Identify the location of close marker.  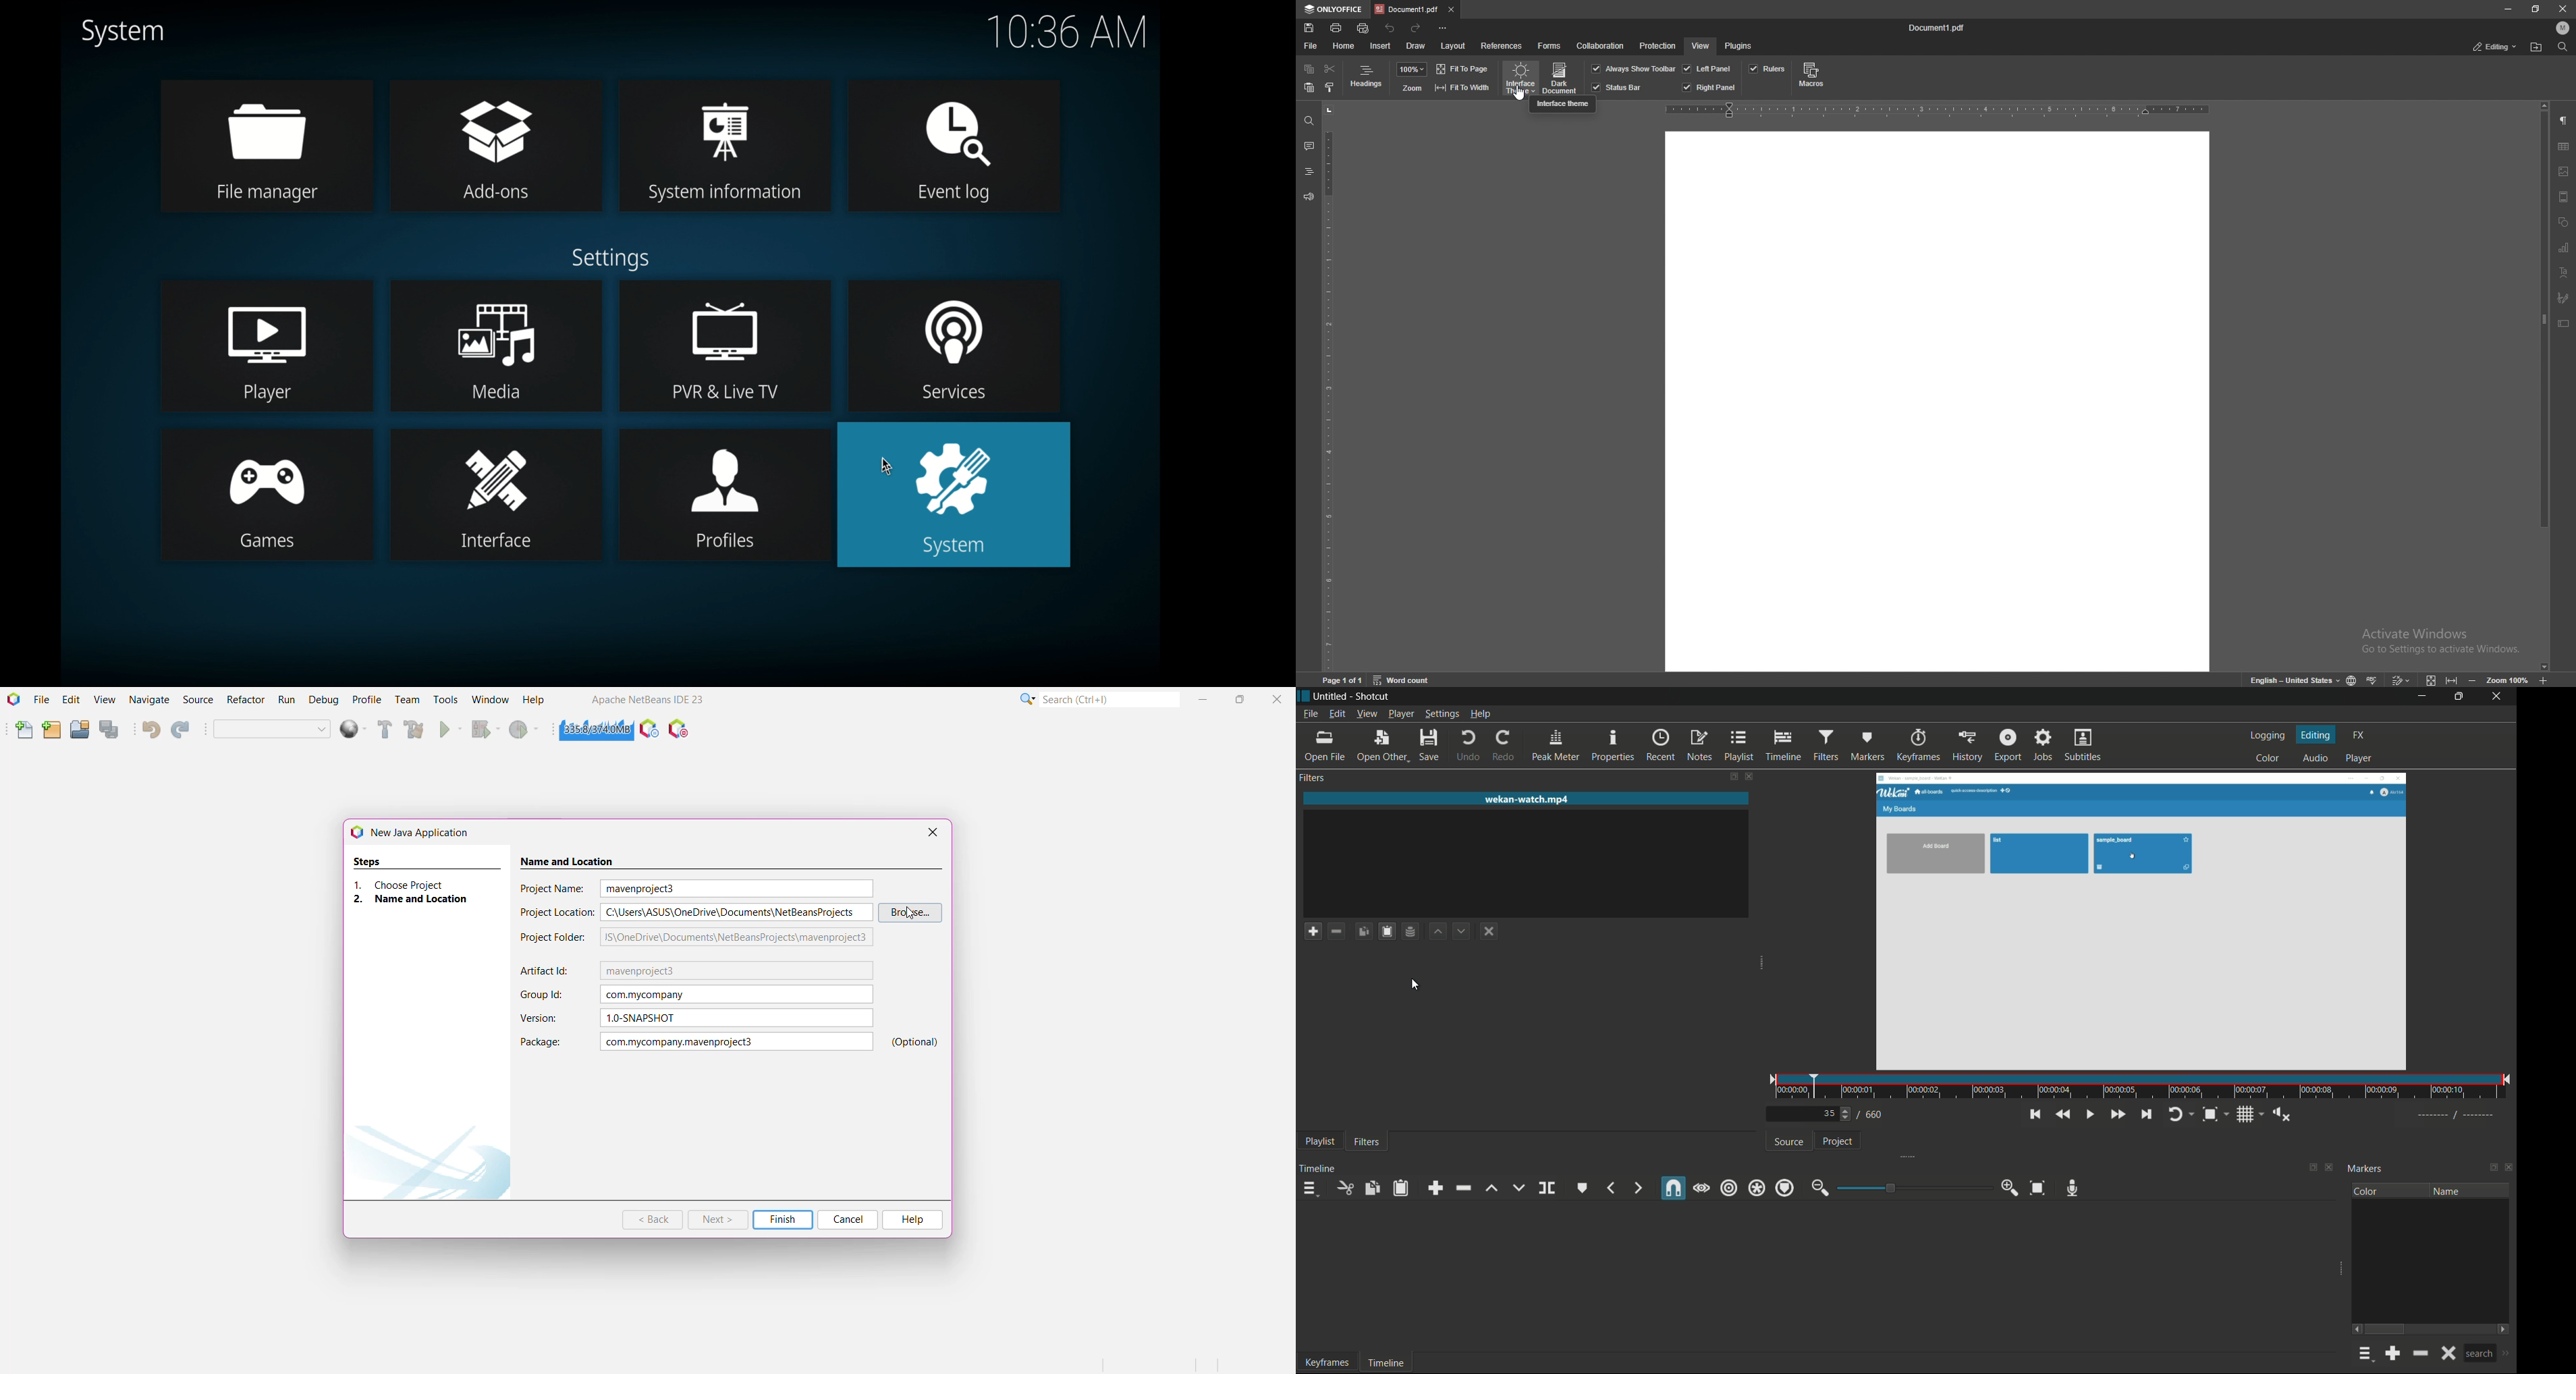
(2510, 1169).